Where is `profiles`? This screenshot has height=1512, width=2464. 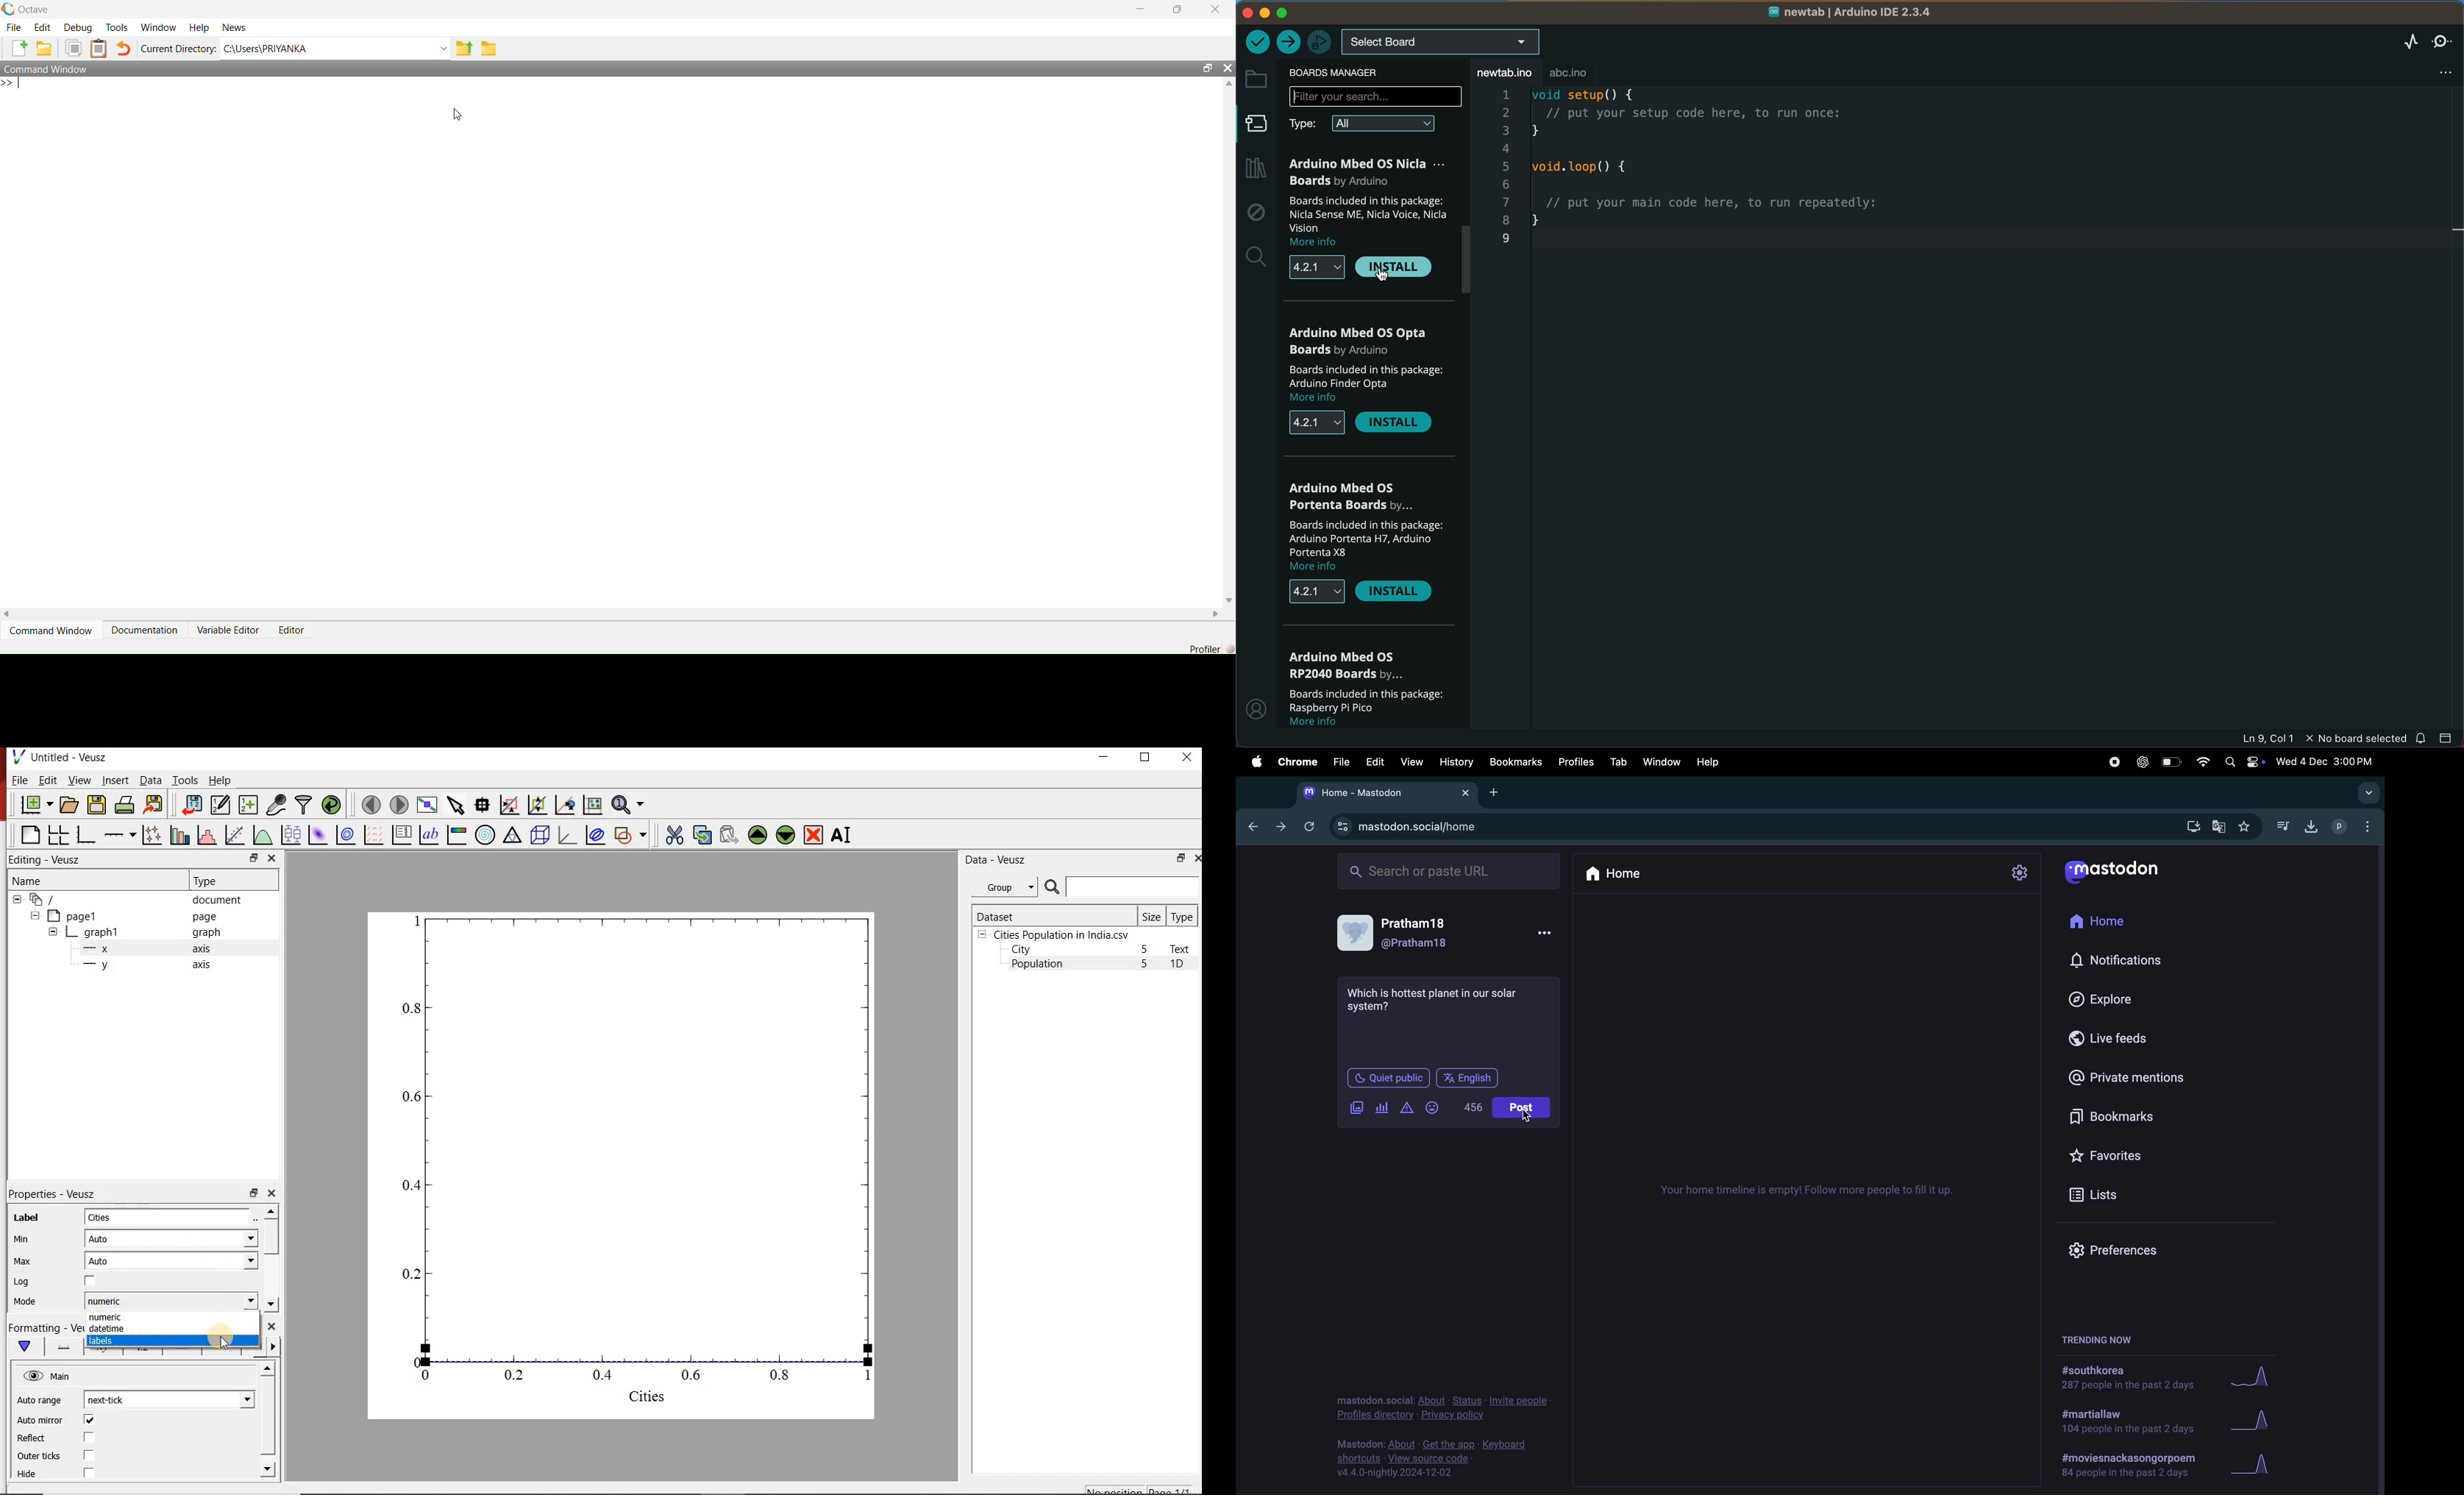
profiles is located at coordinates (2350, 826).